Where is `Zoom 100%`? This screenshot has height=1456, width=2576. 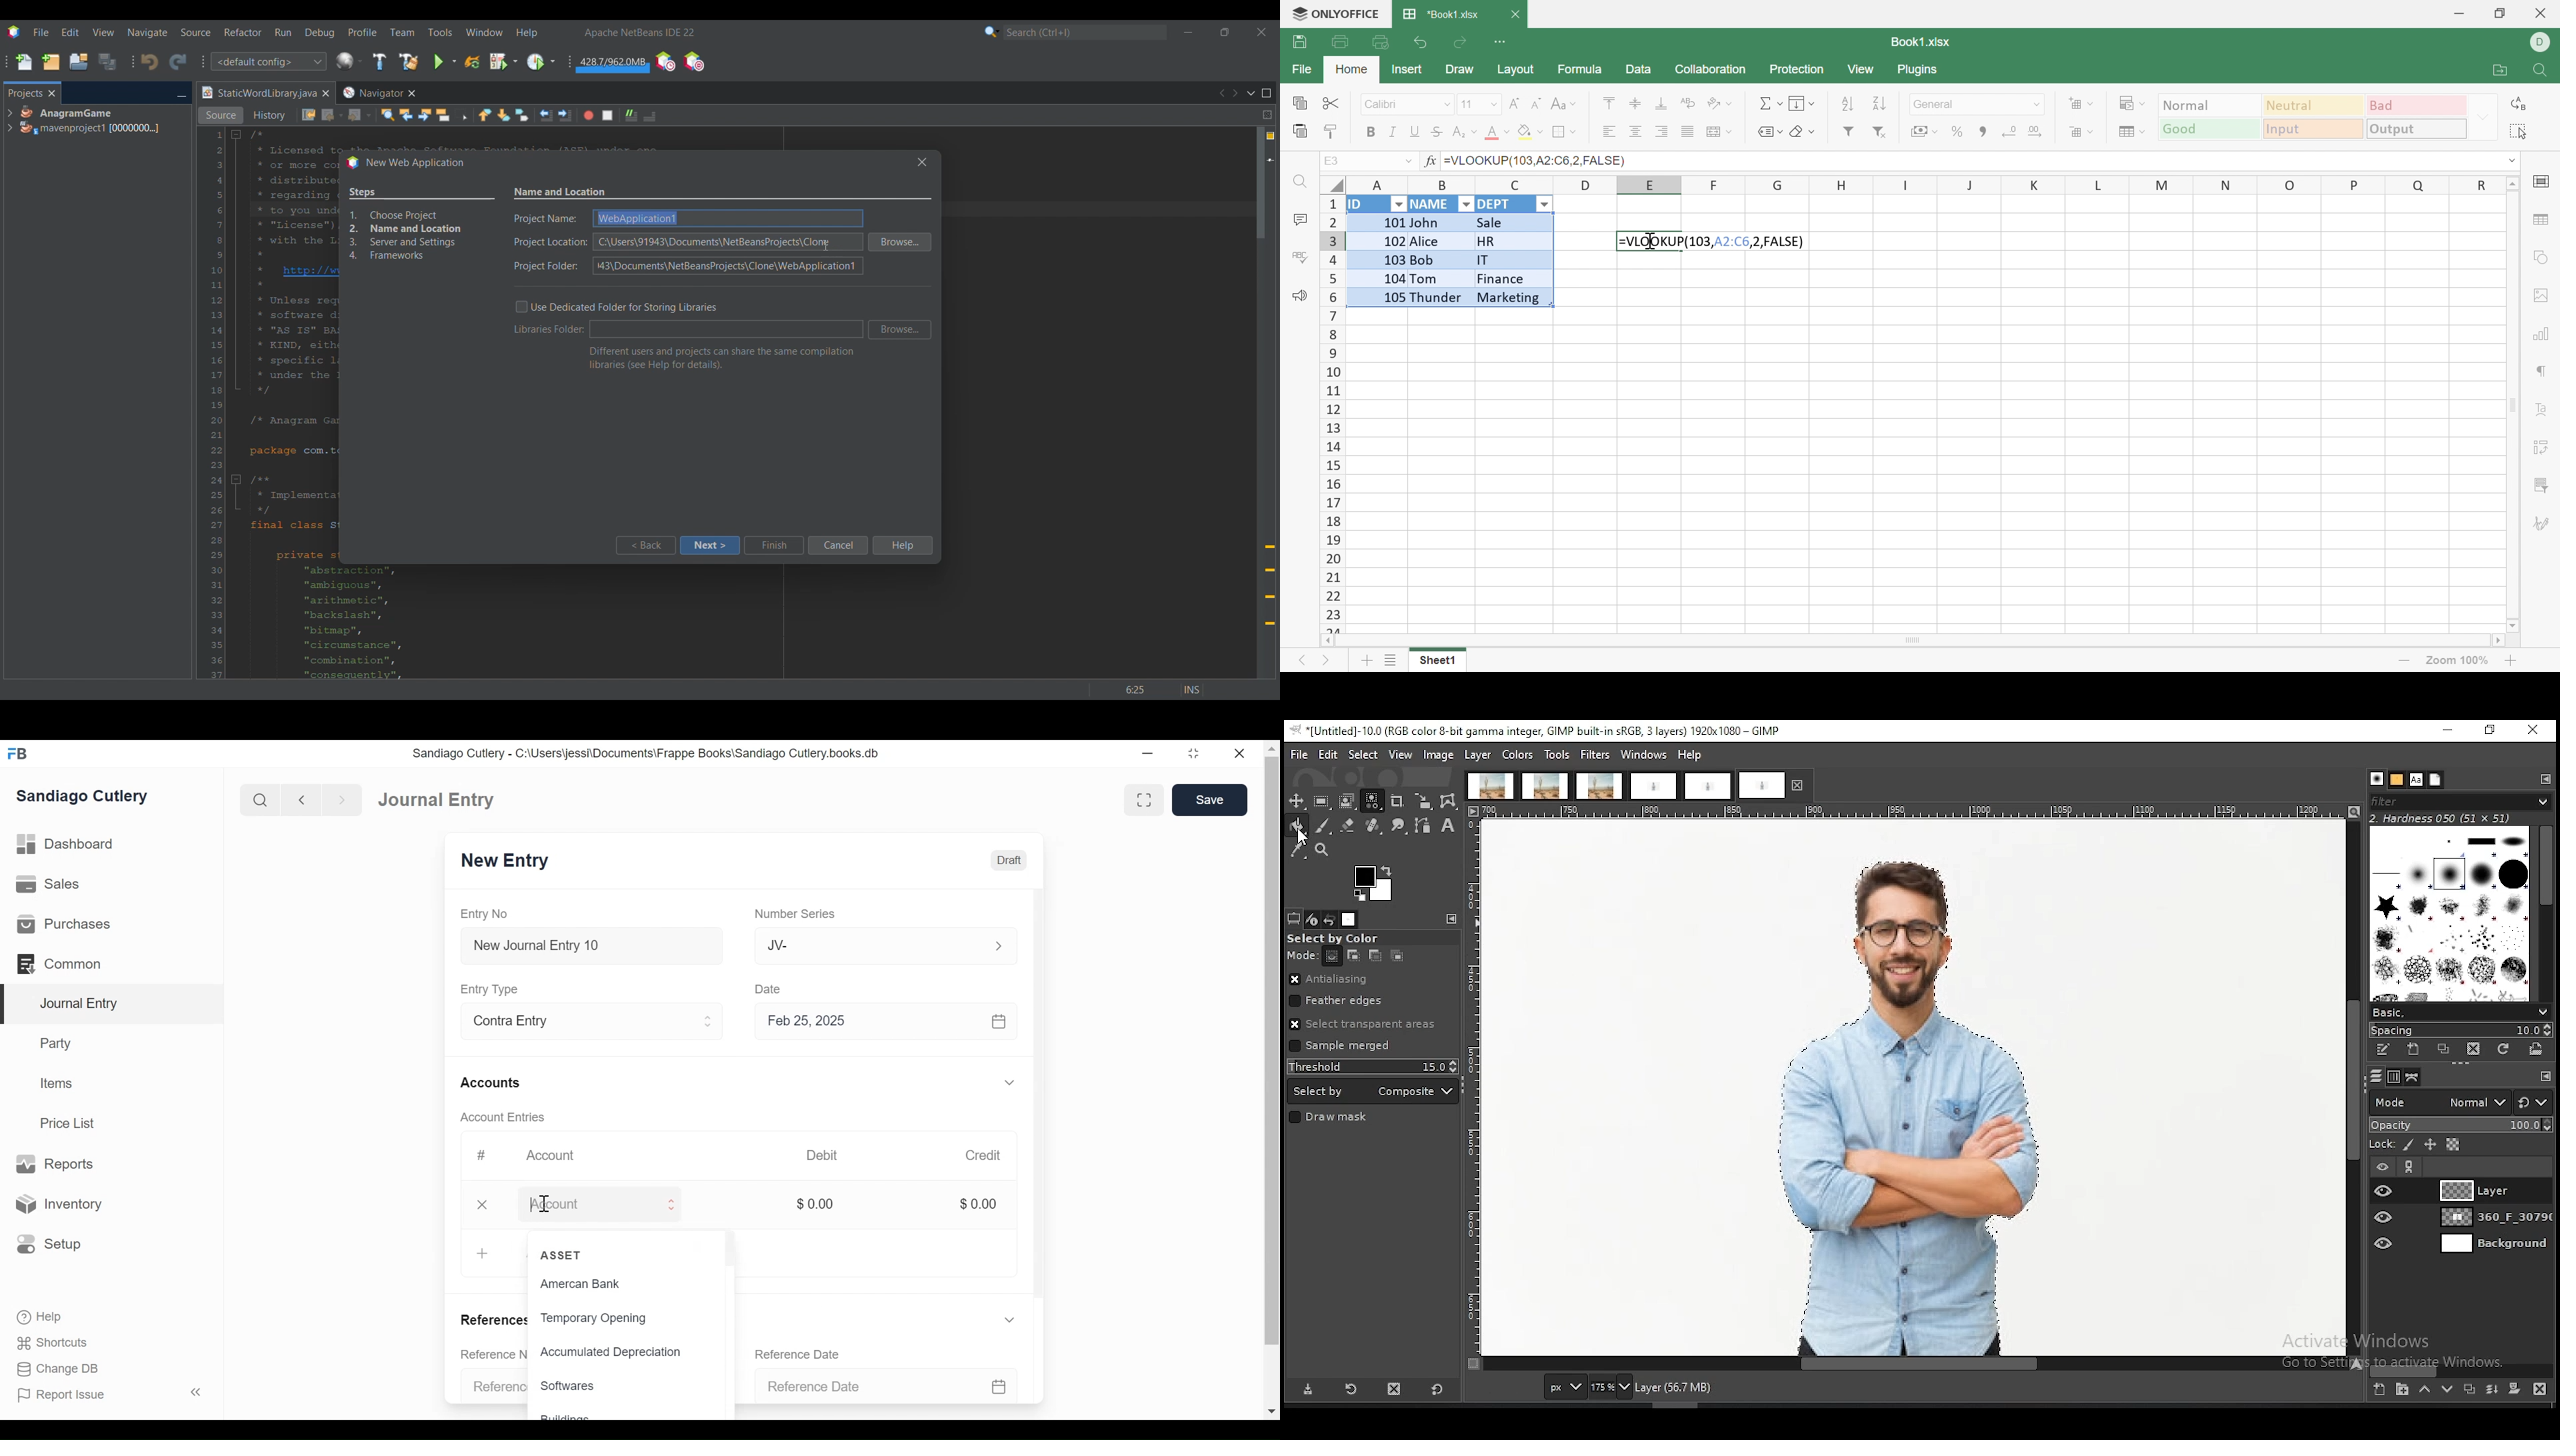 Zoom 100% is located at coordinates (2458, 661).